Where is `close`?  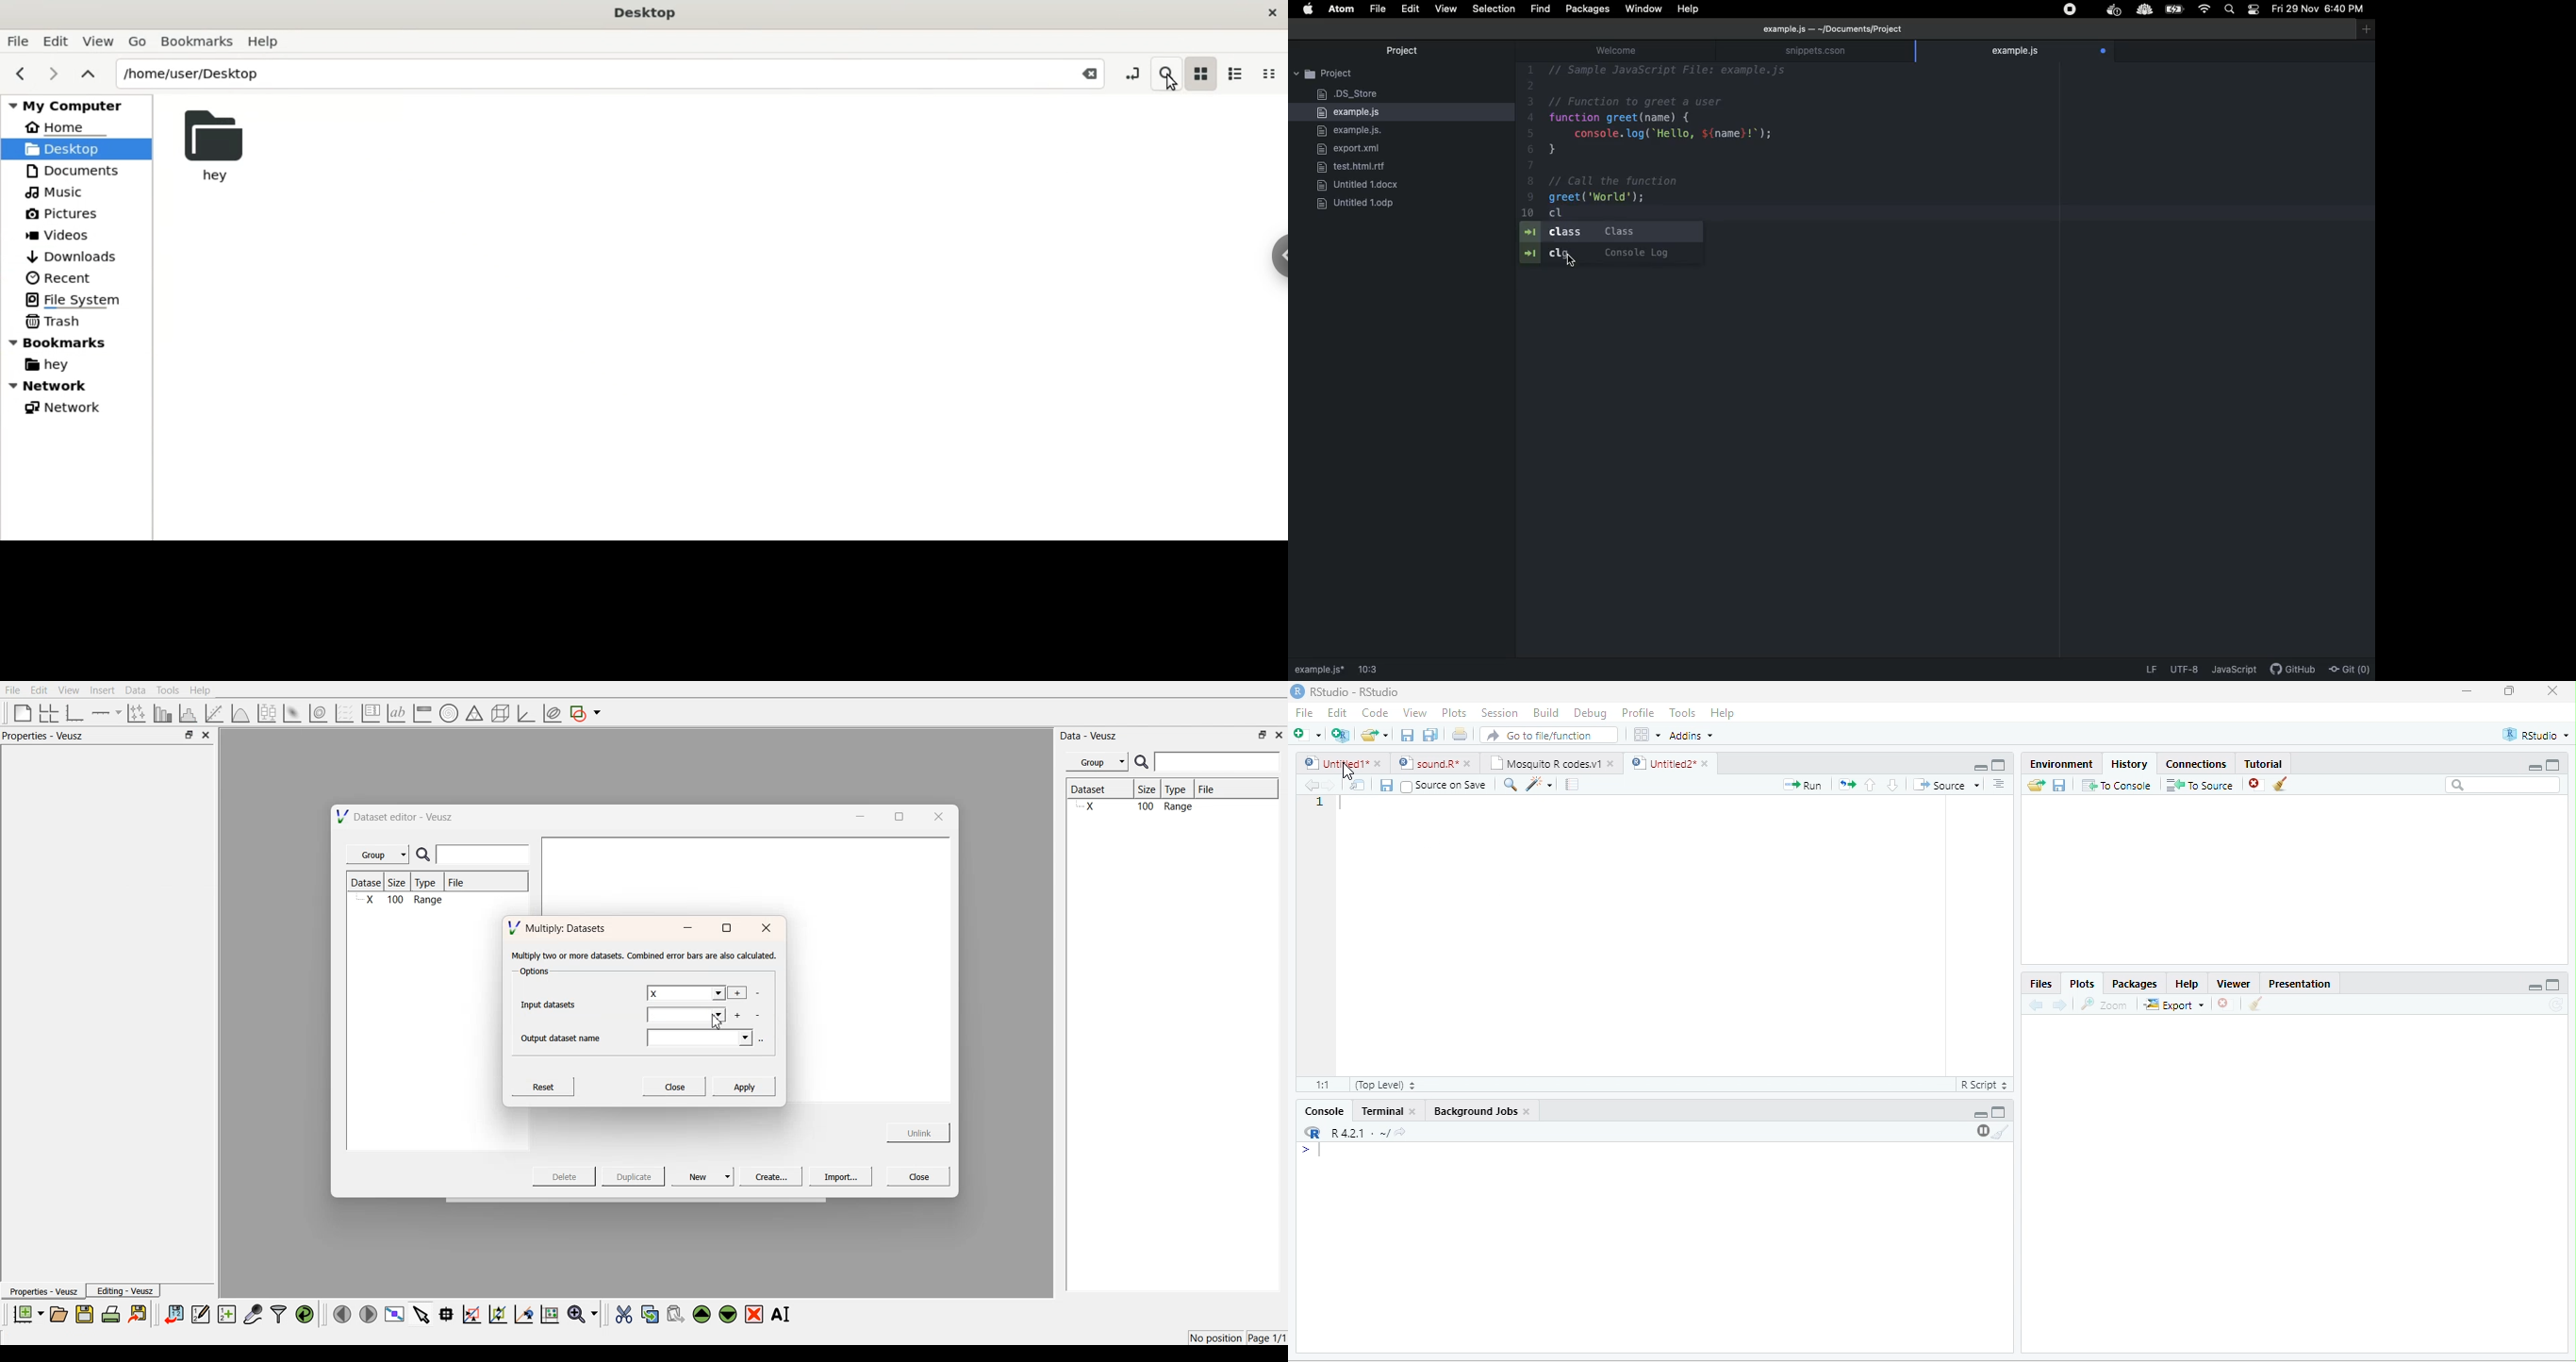 close is located at coordinates (1379, 763).